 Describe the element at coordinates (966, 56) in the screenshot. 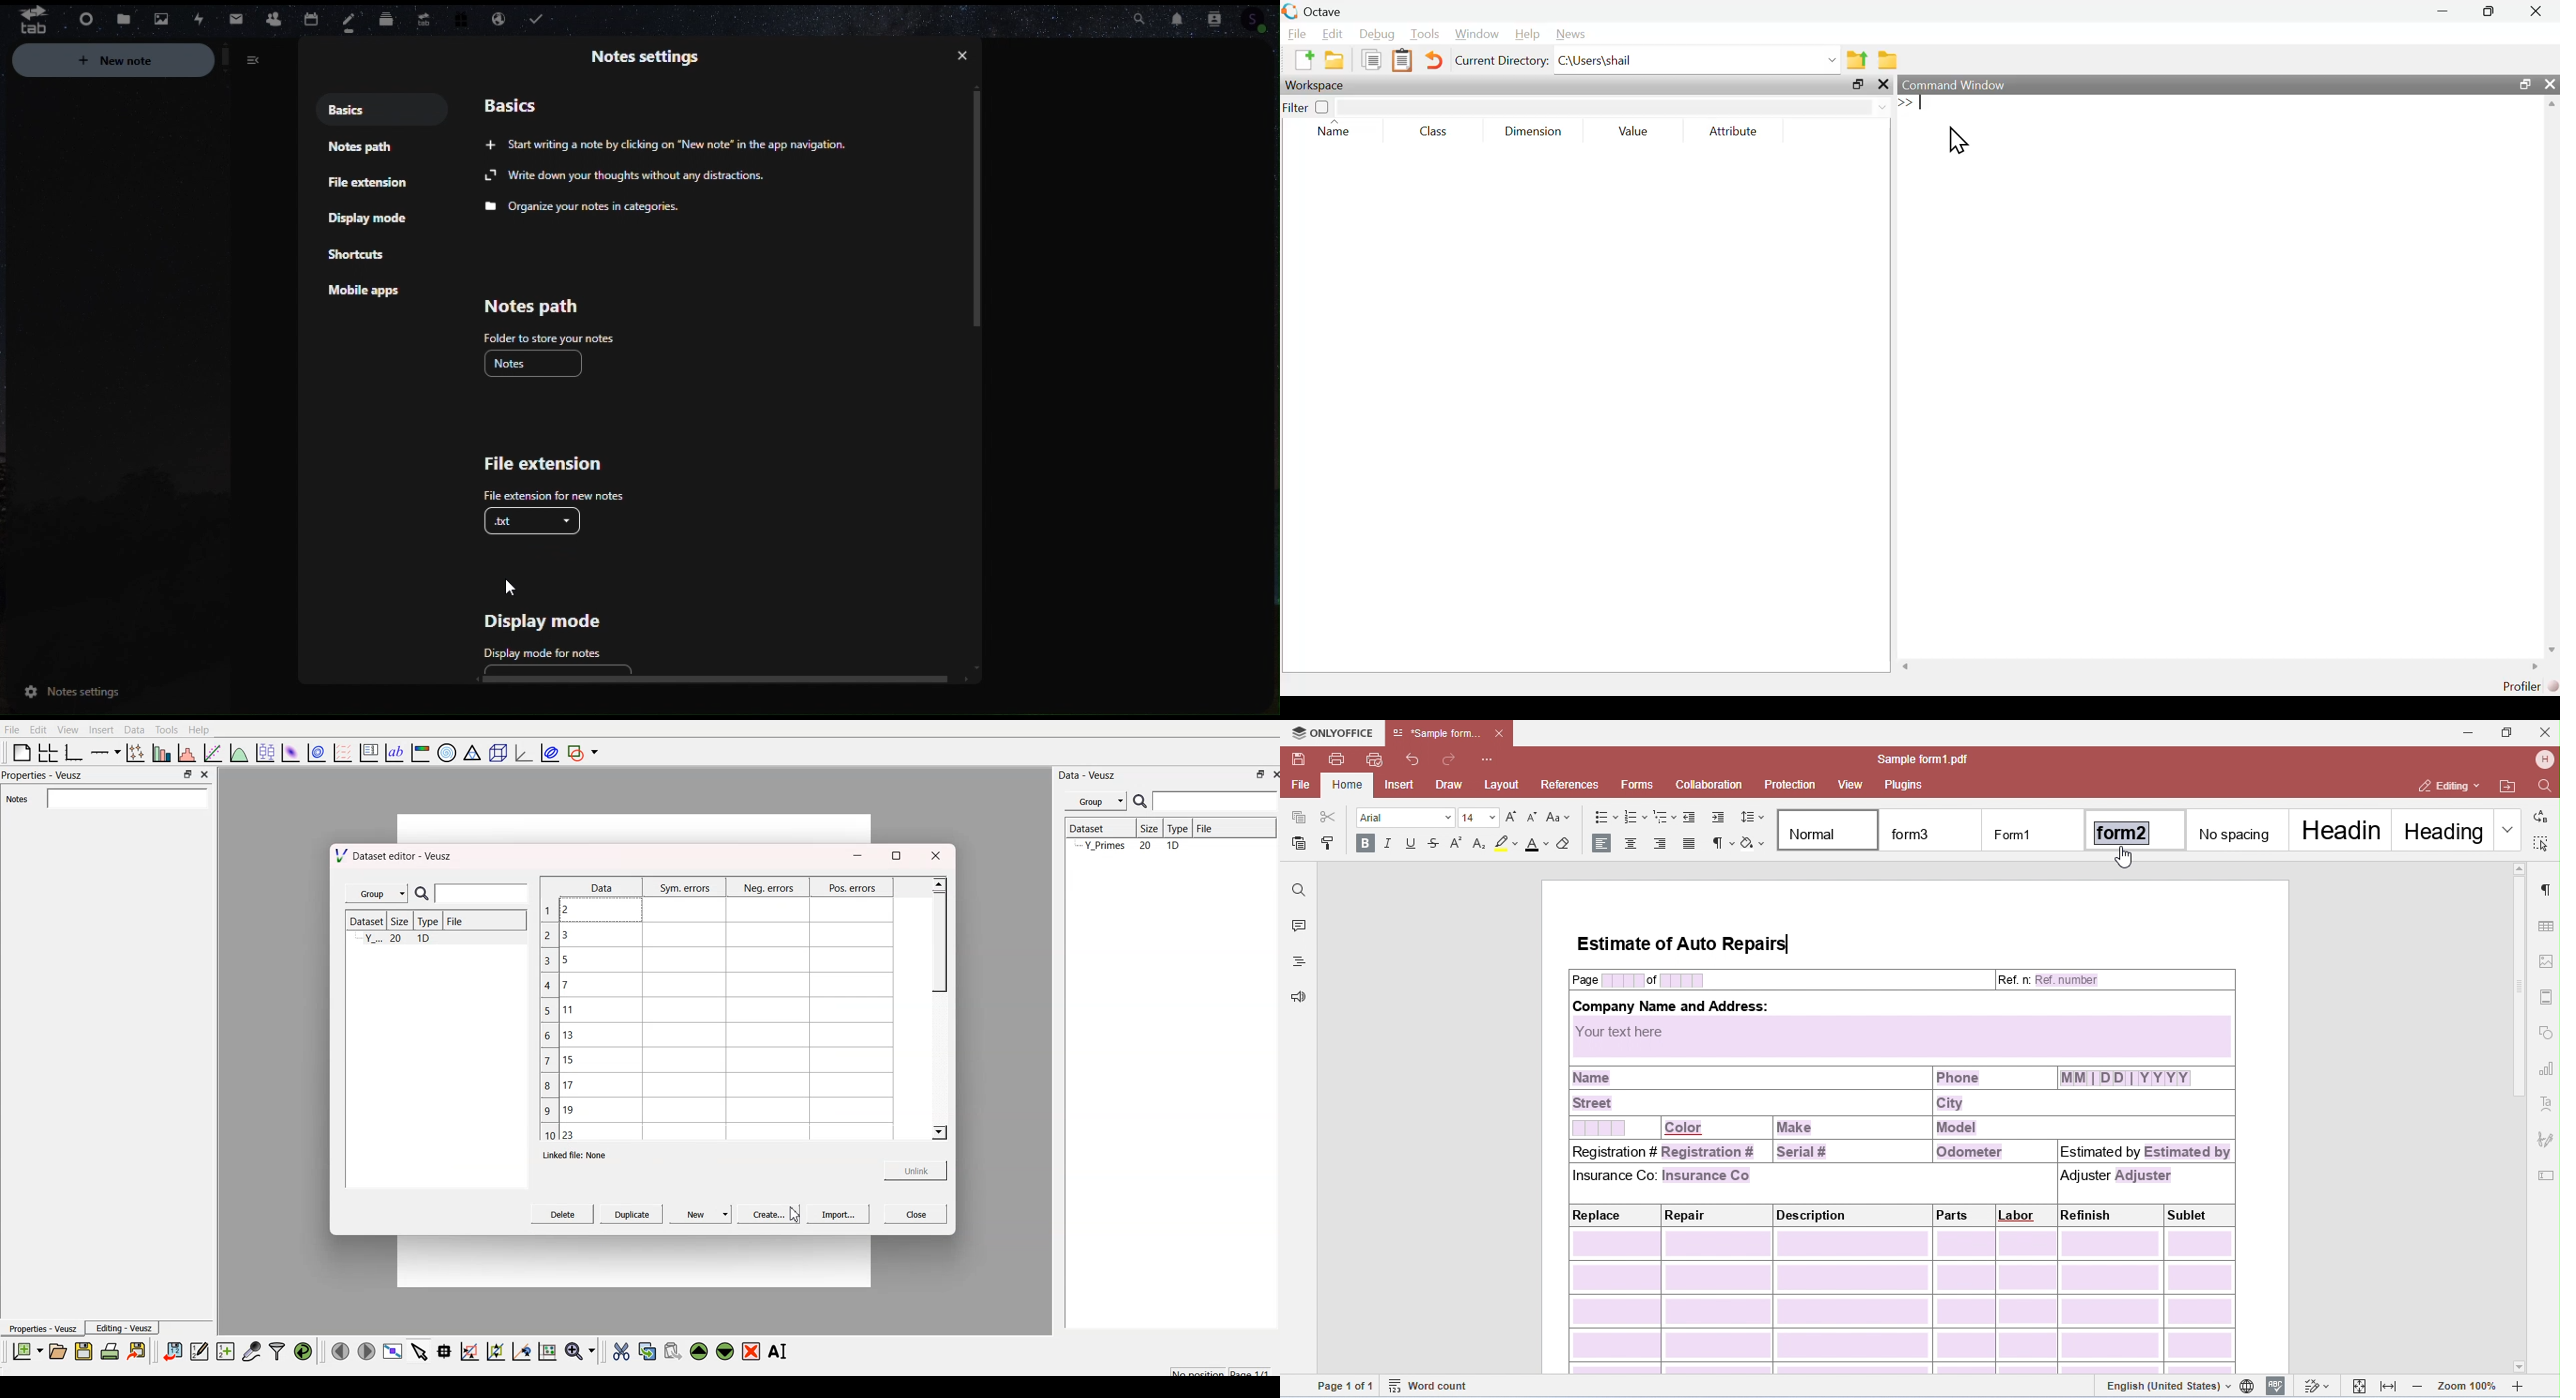

I see `close` at that location.